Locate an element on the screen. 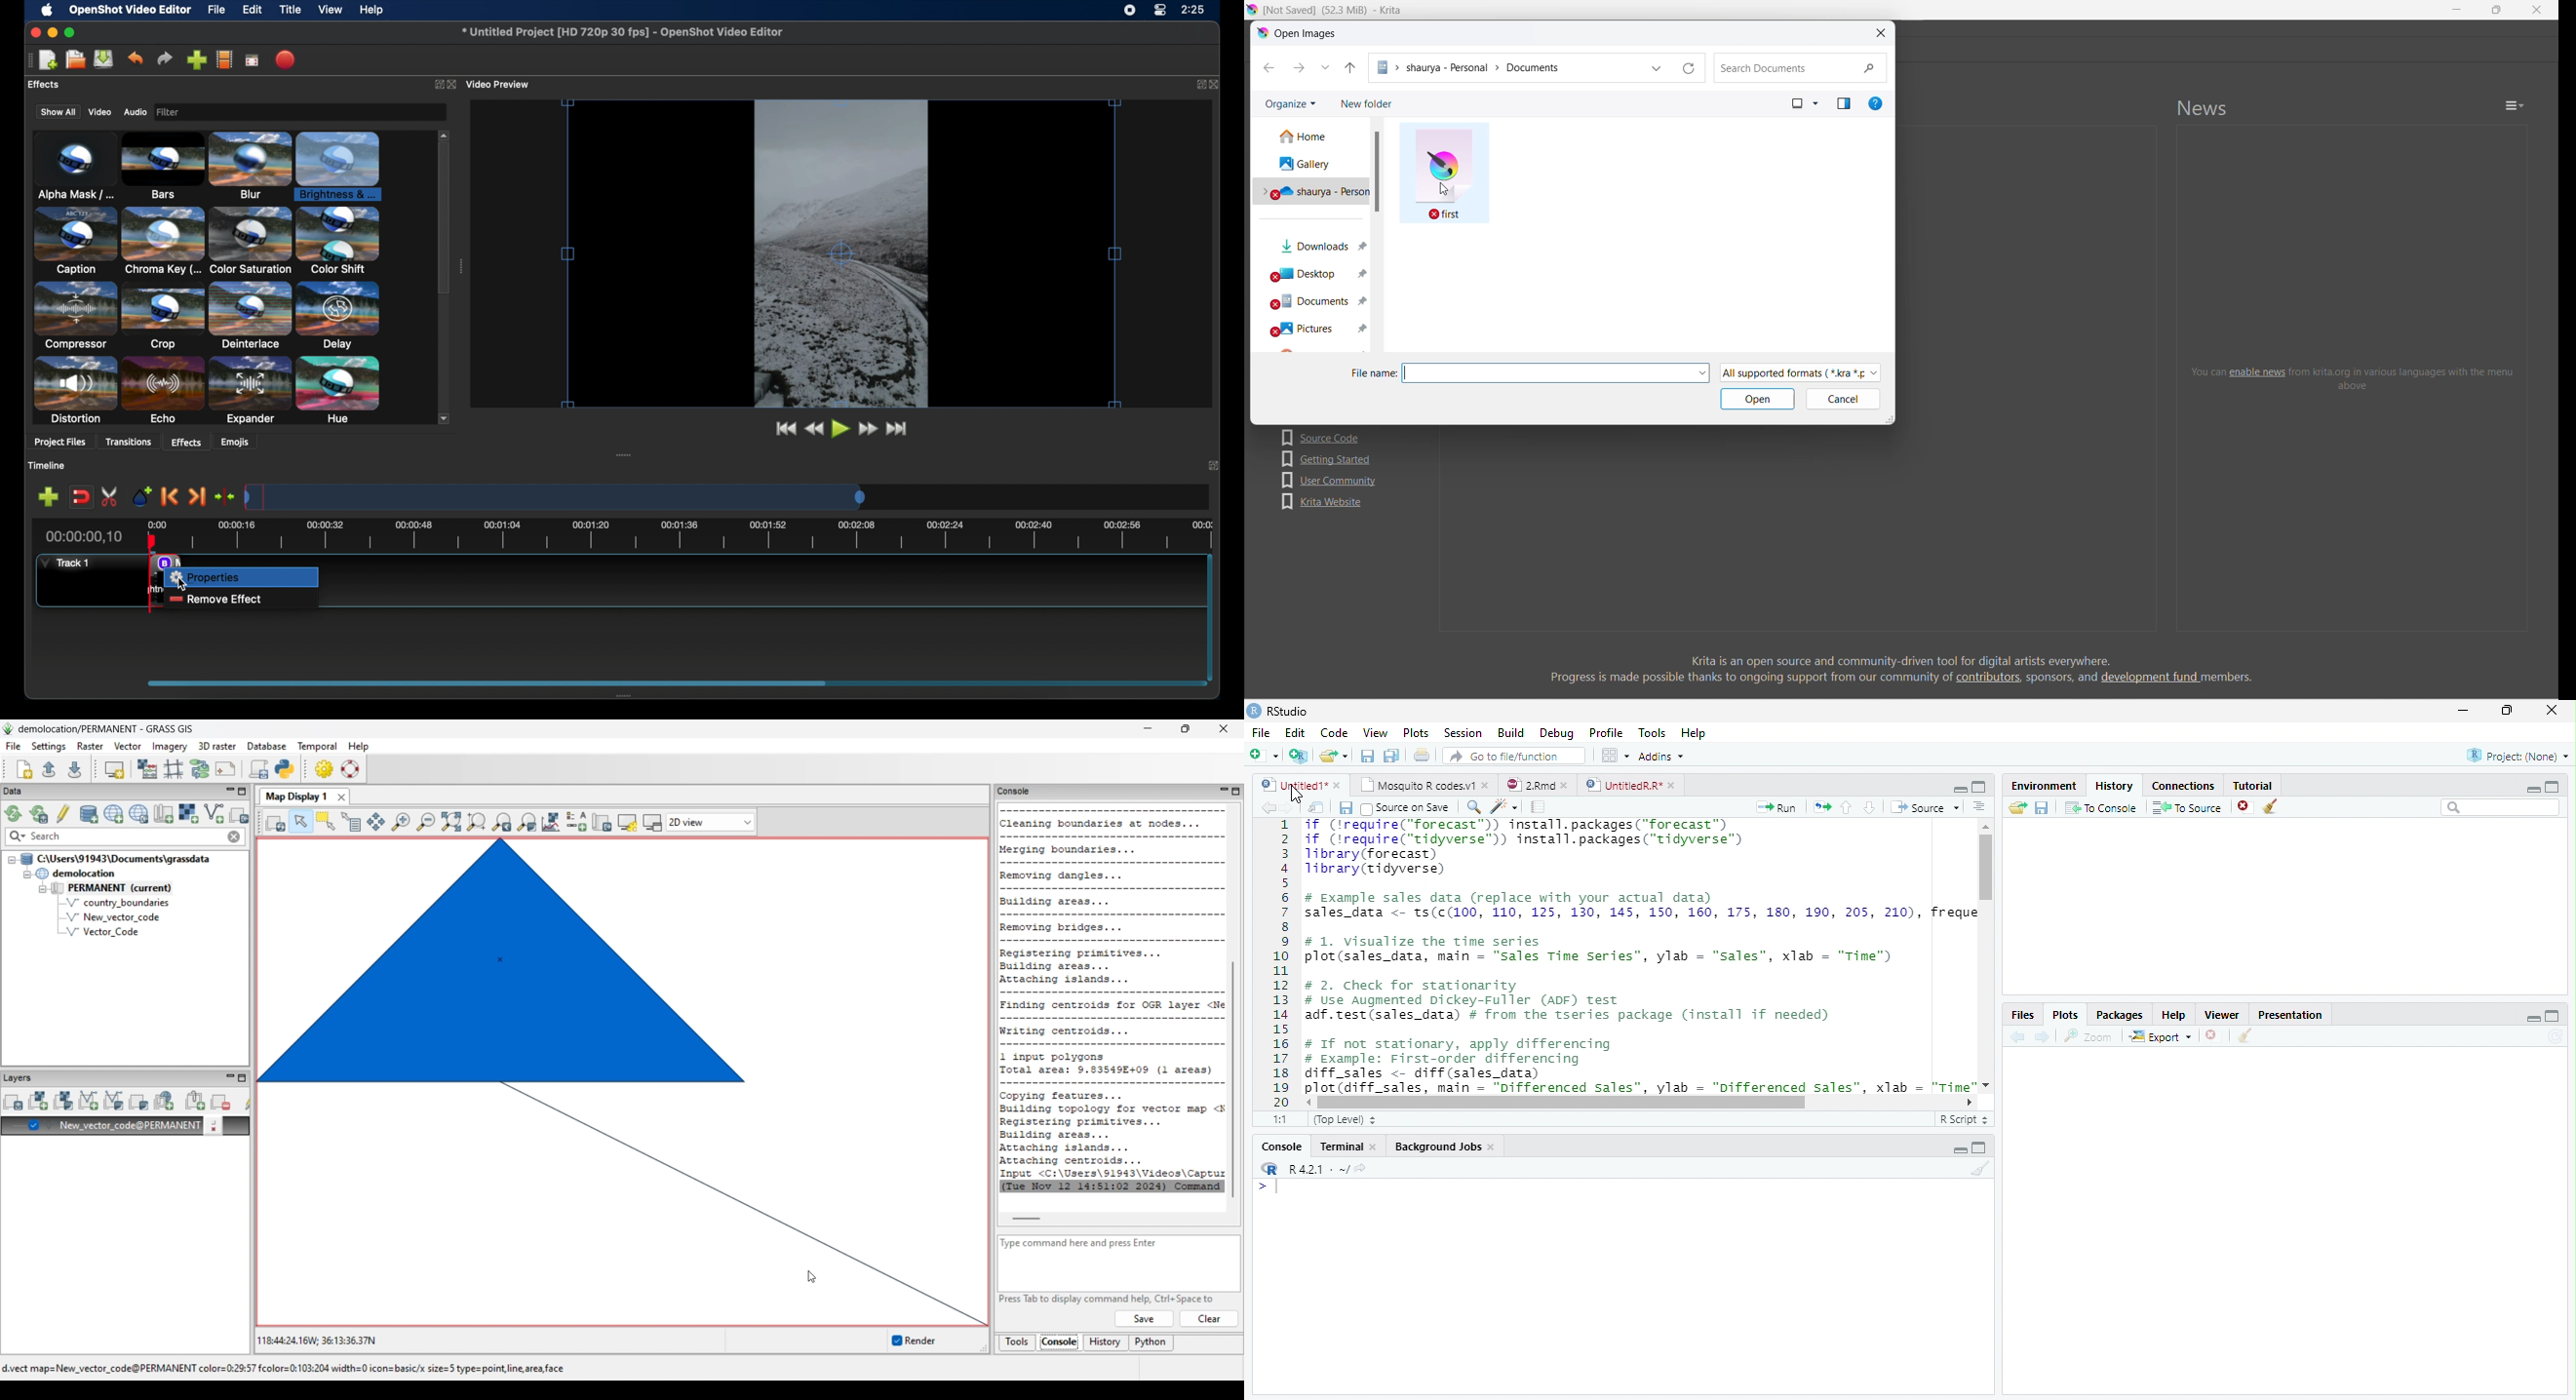 Image resolution: width=2576 pixels, height=1400 pixels. Clean is located at coordinates (2244, 1036).